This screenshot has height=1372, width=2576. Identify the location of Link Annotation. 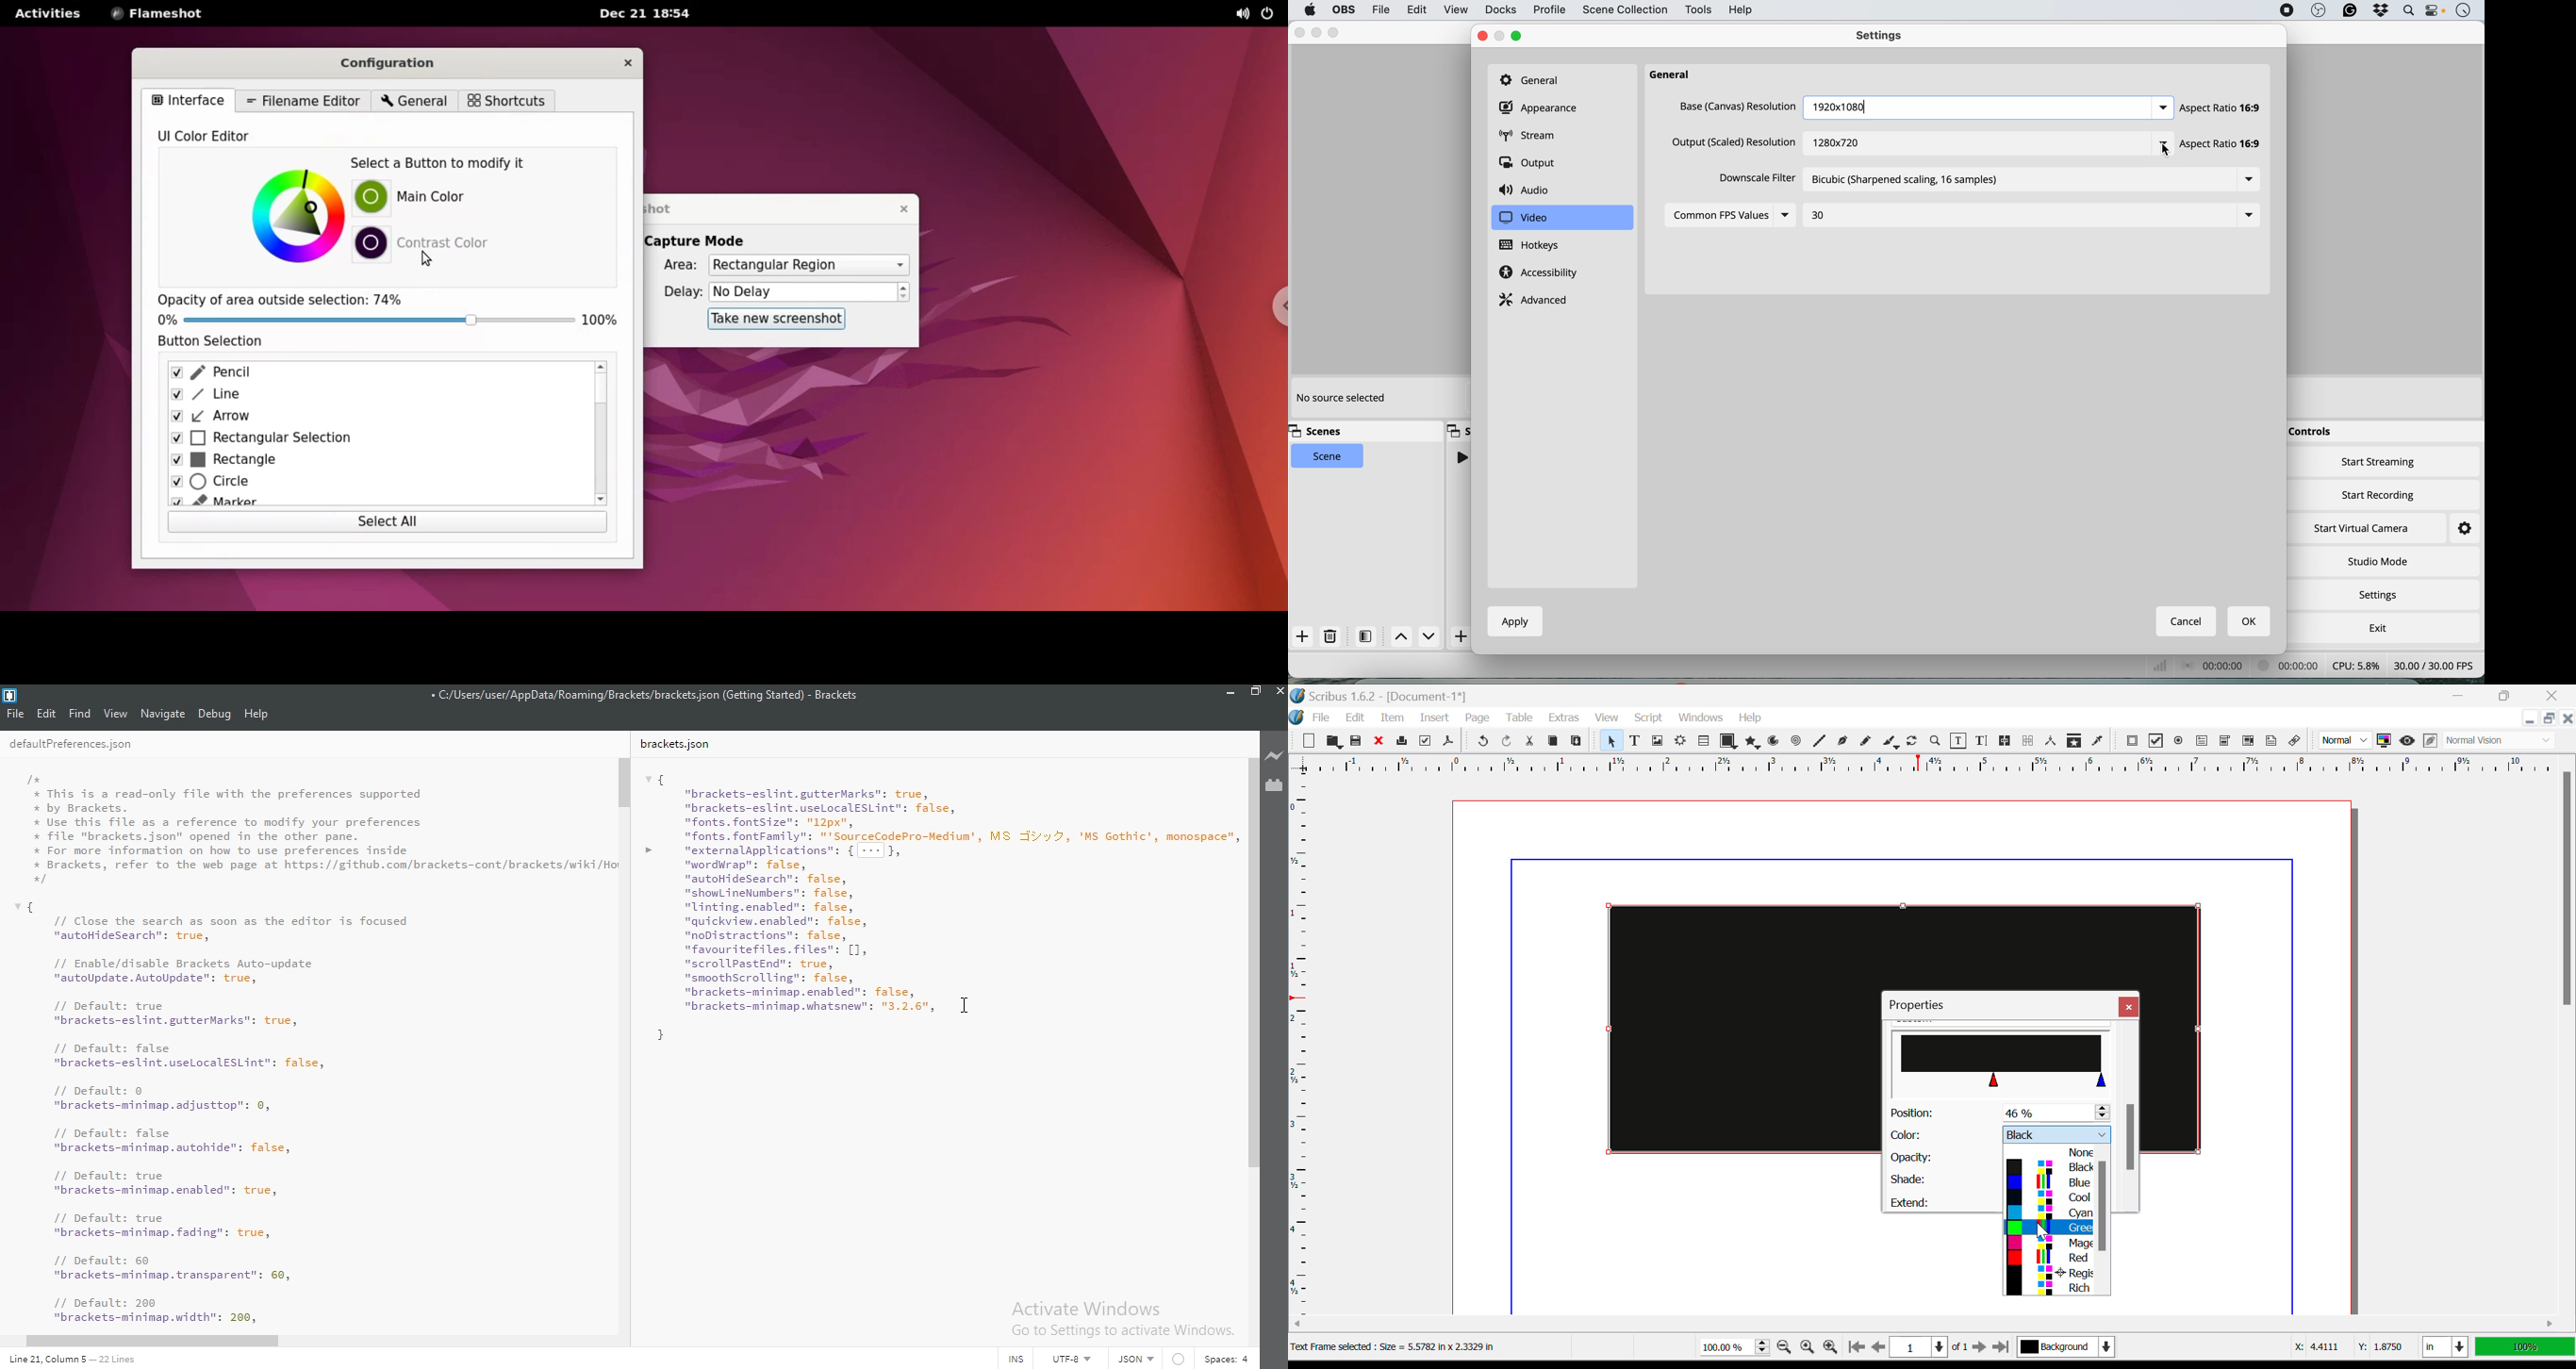
(2298, 742).